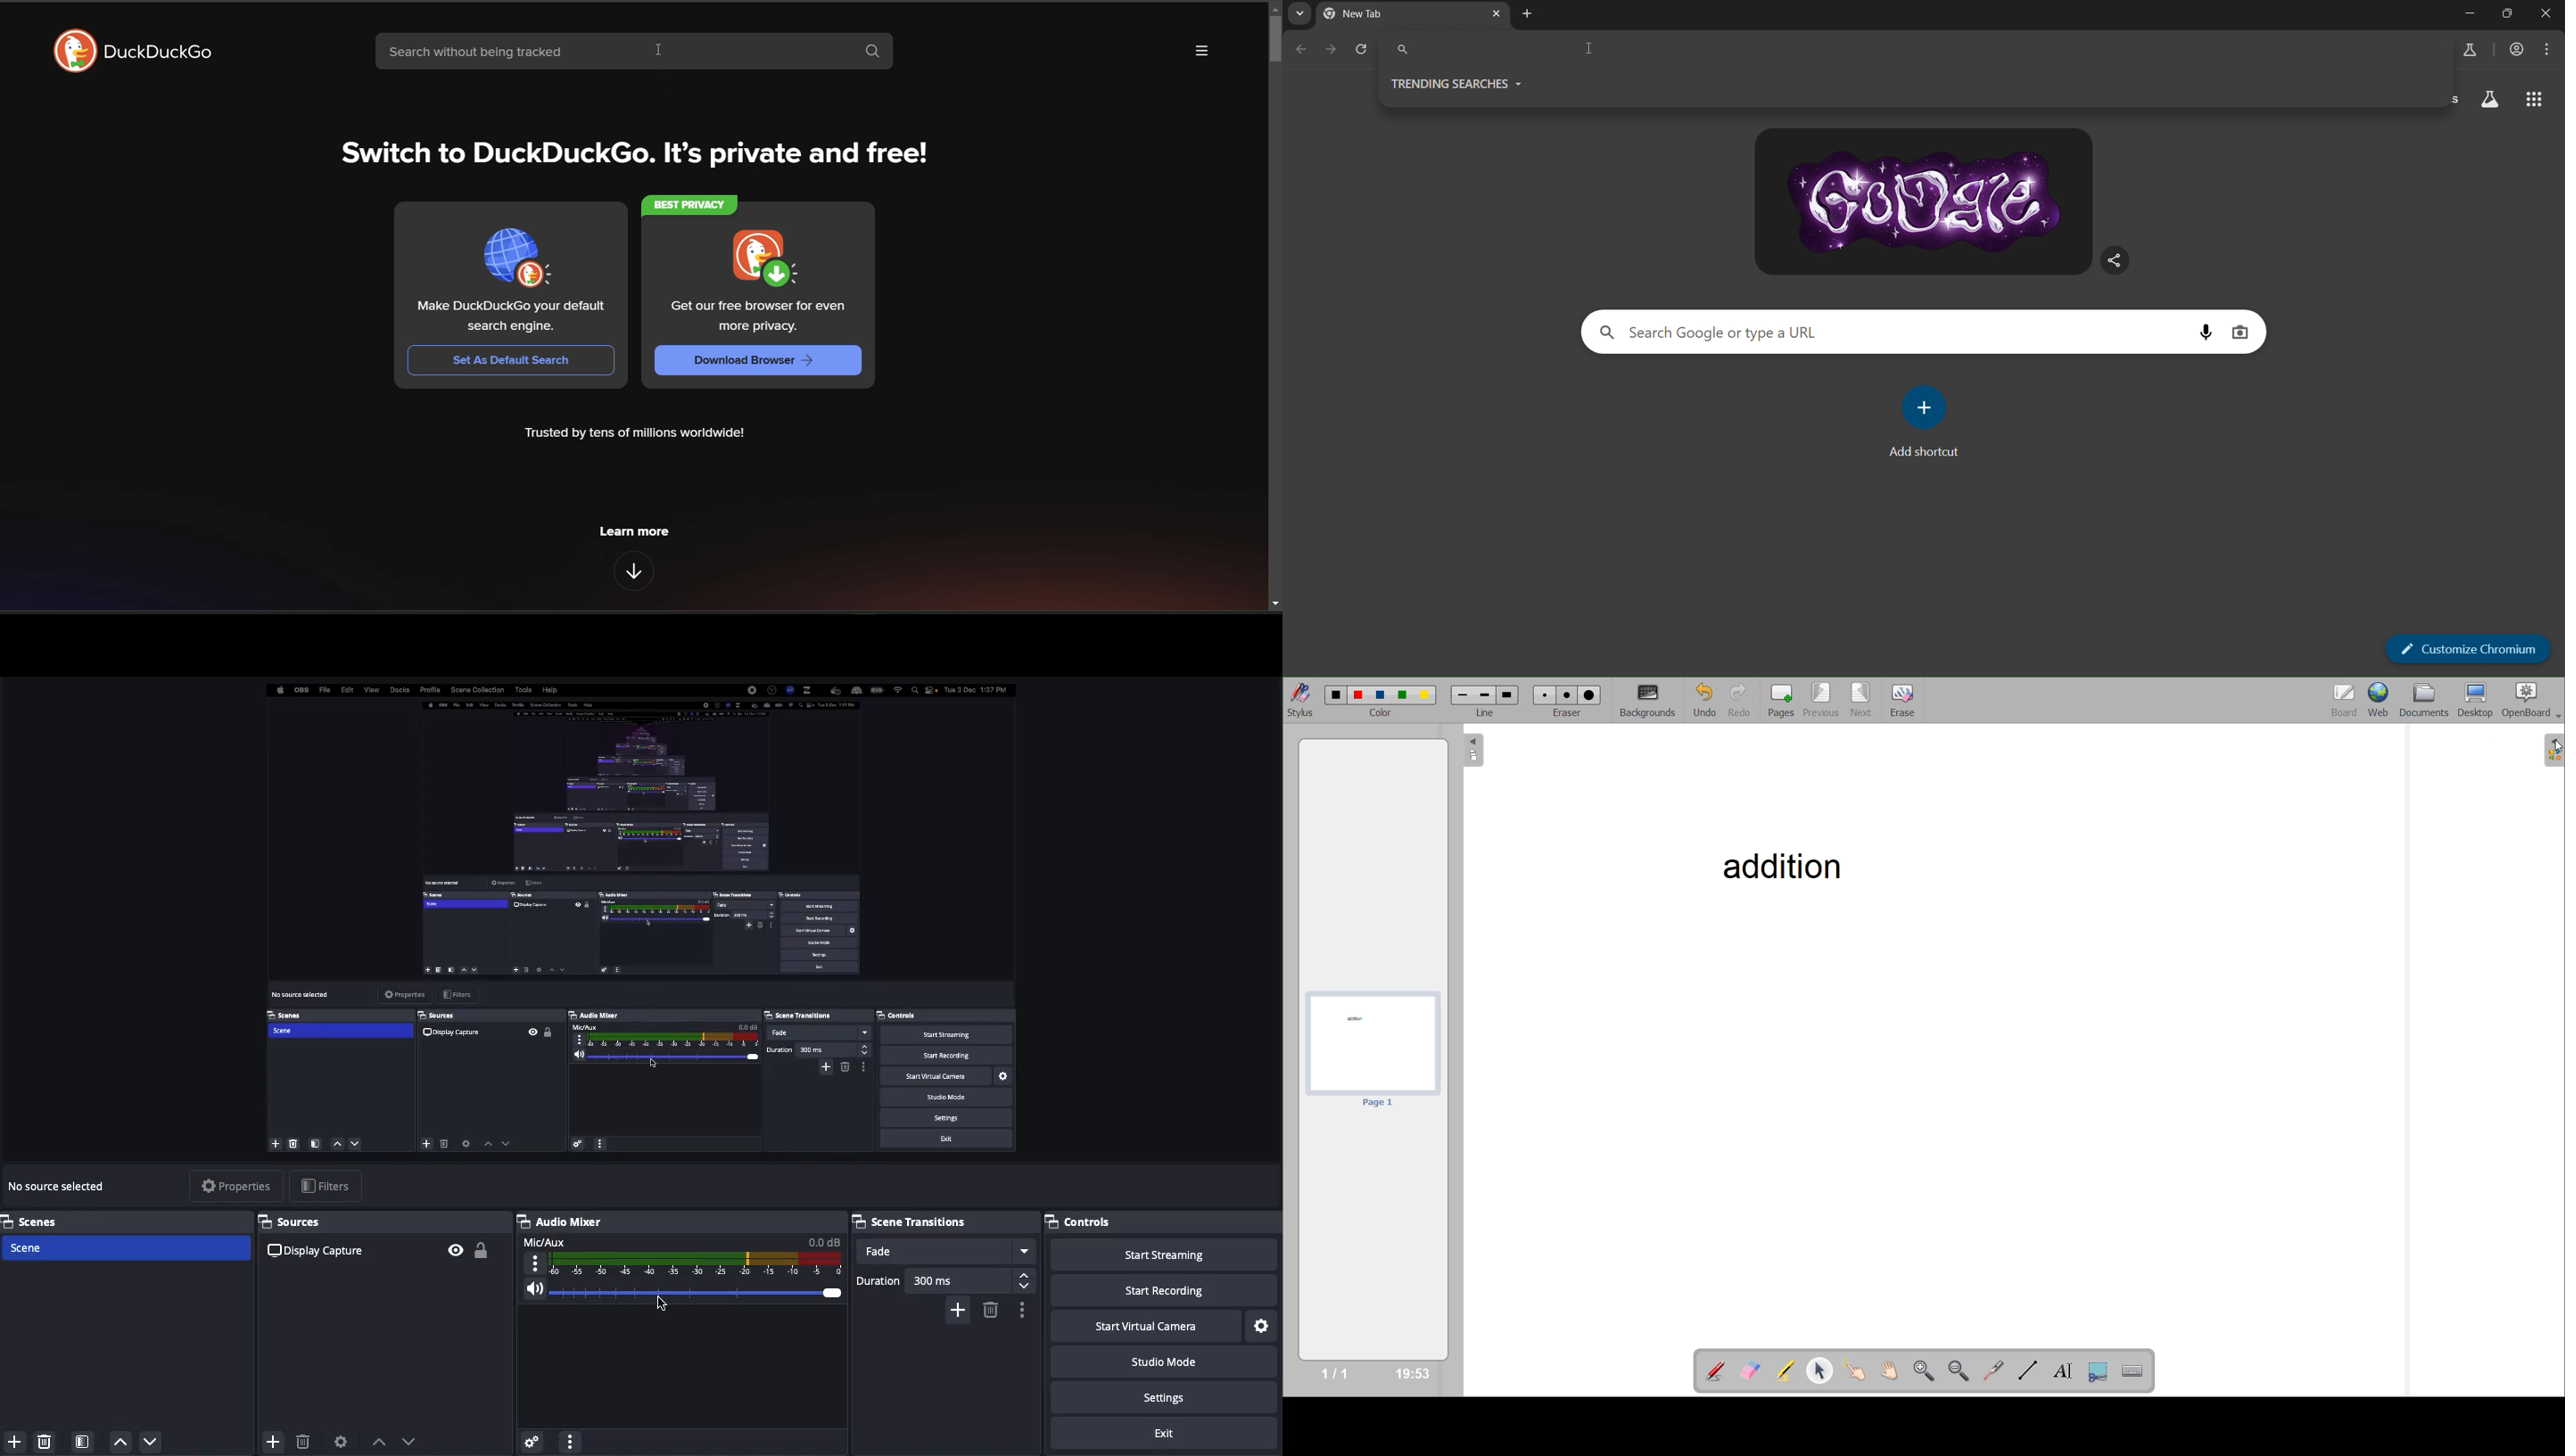 This screenshot has height=1456, width=2576. What do you see at coordinates (2467, 17) in the screenshot?
I see `minimize` at bounding box center [2467, 17].